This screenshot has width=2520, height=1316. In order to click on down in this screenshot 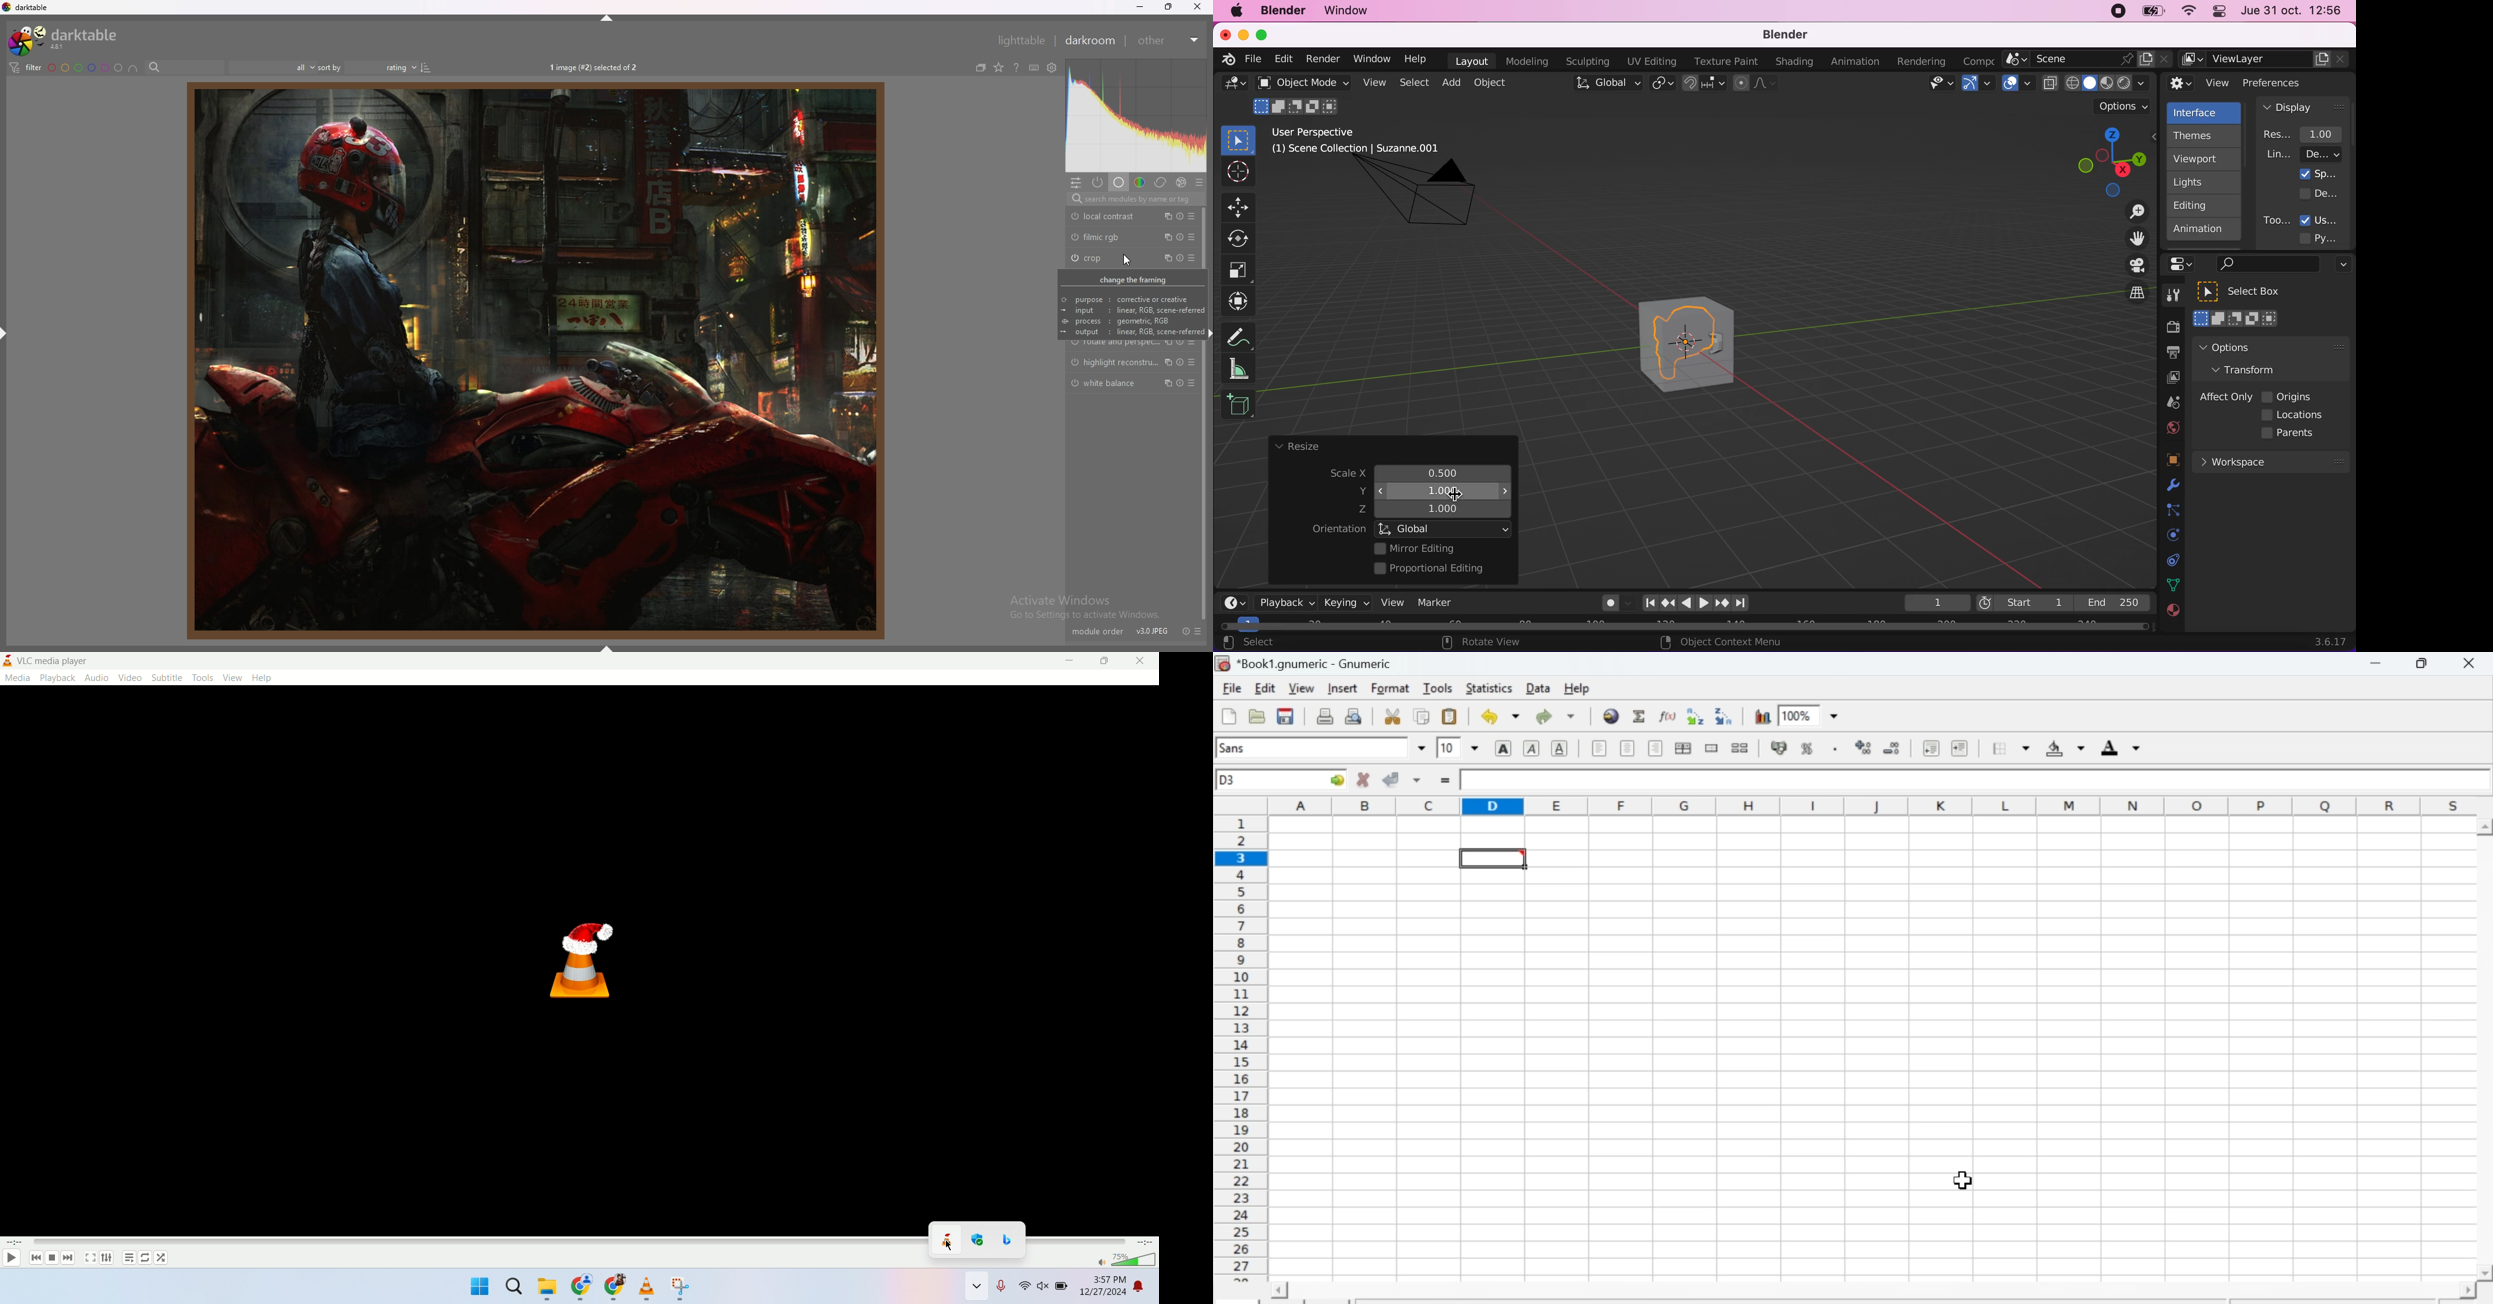, I will do `click(1836, 716)`.